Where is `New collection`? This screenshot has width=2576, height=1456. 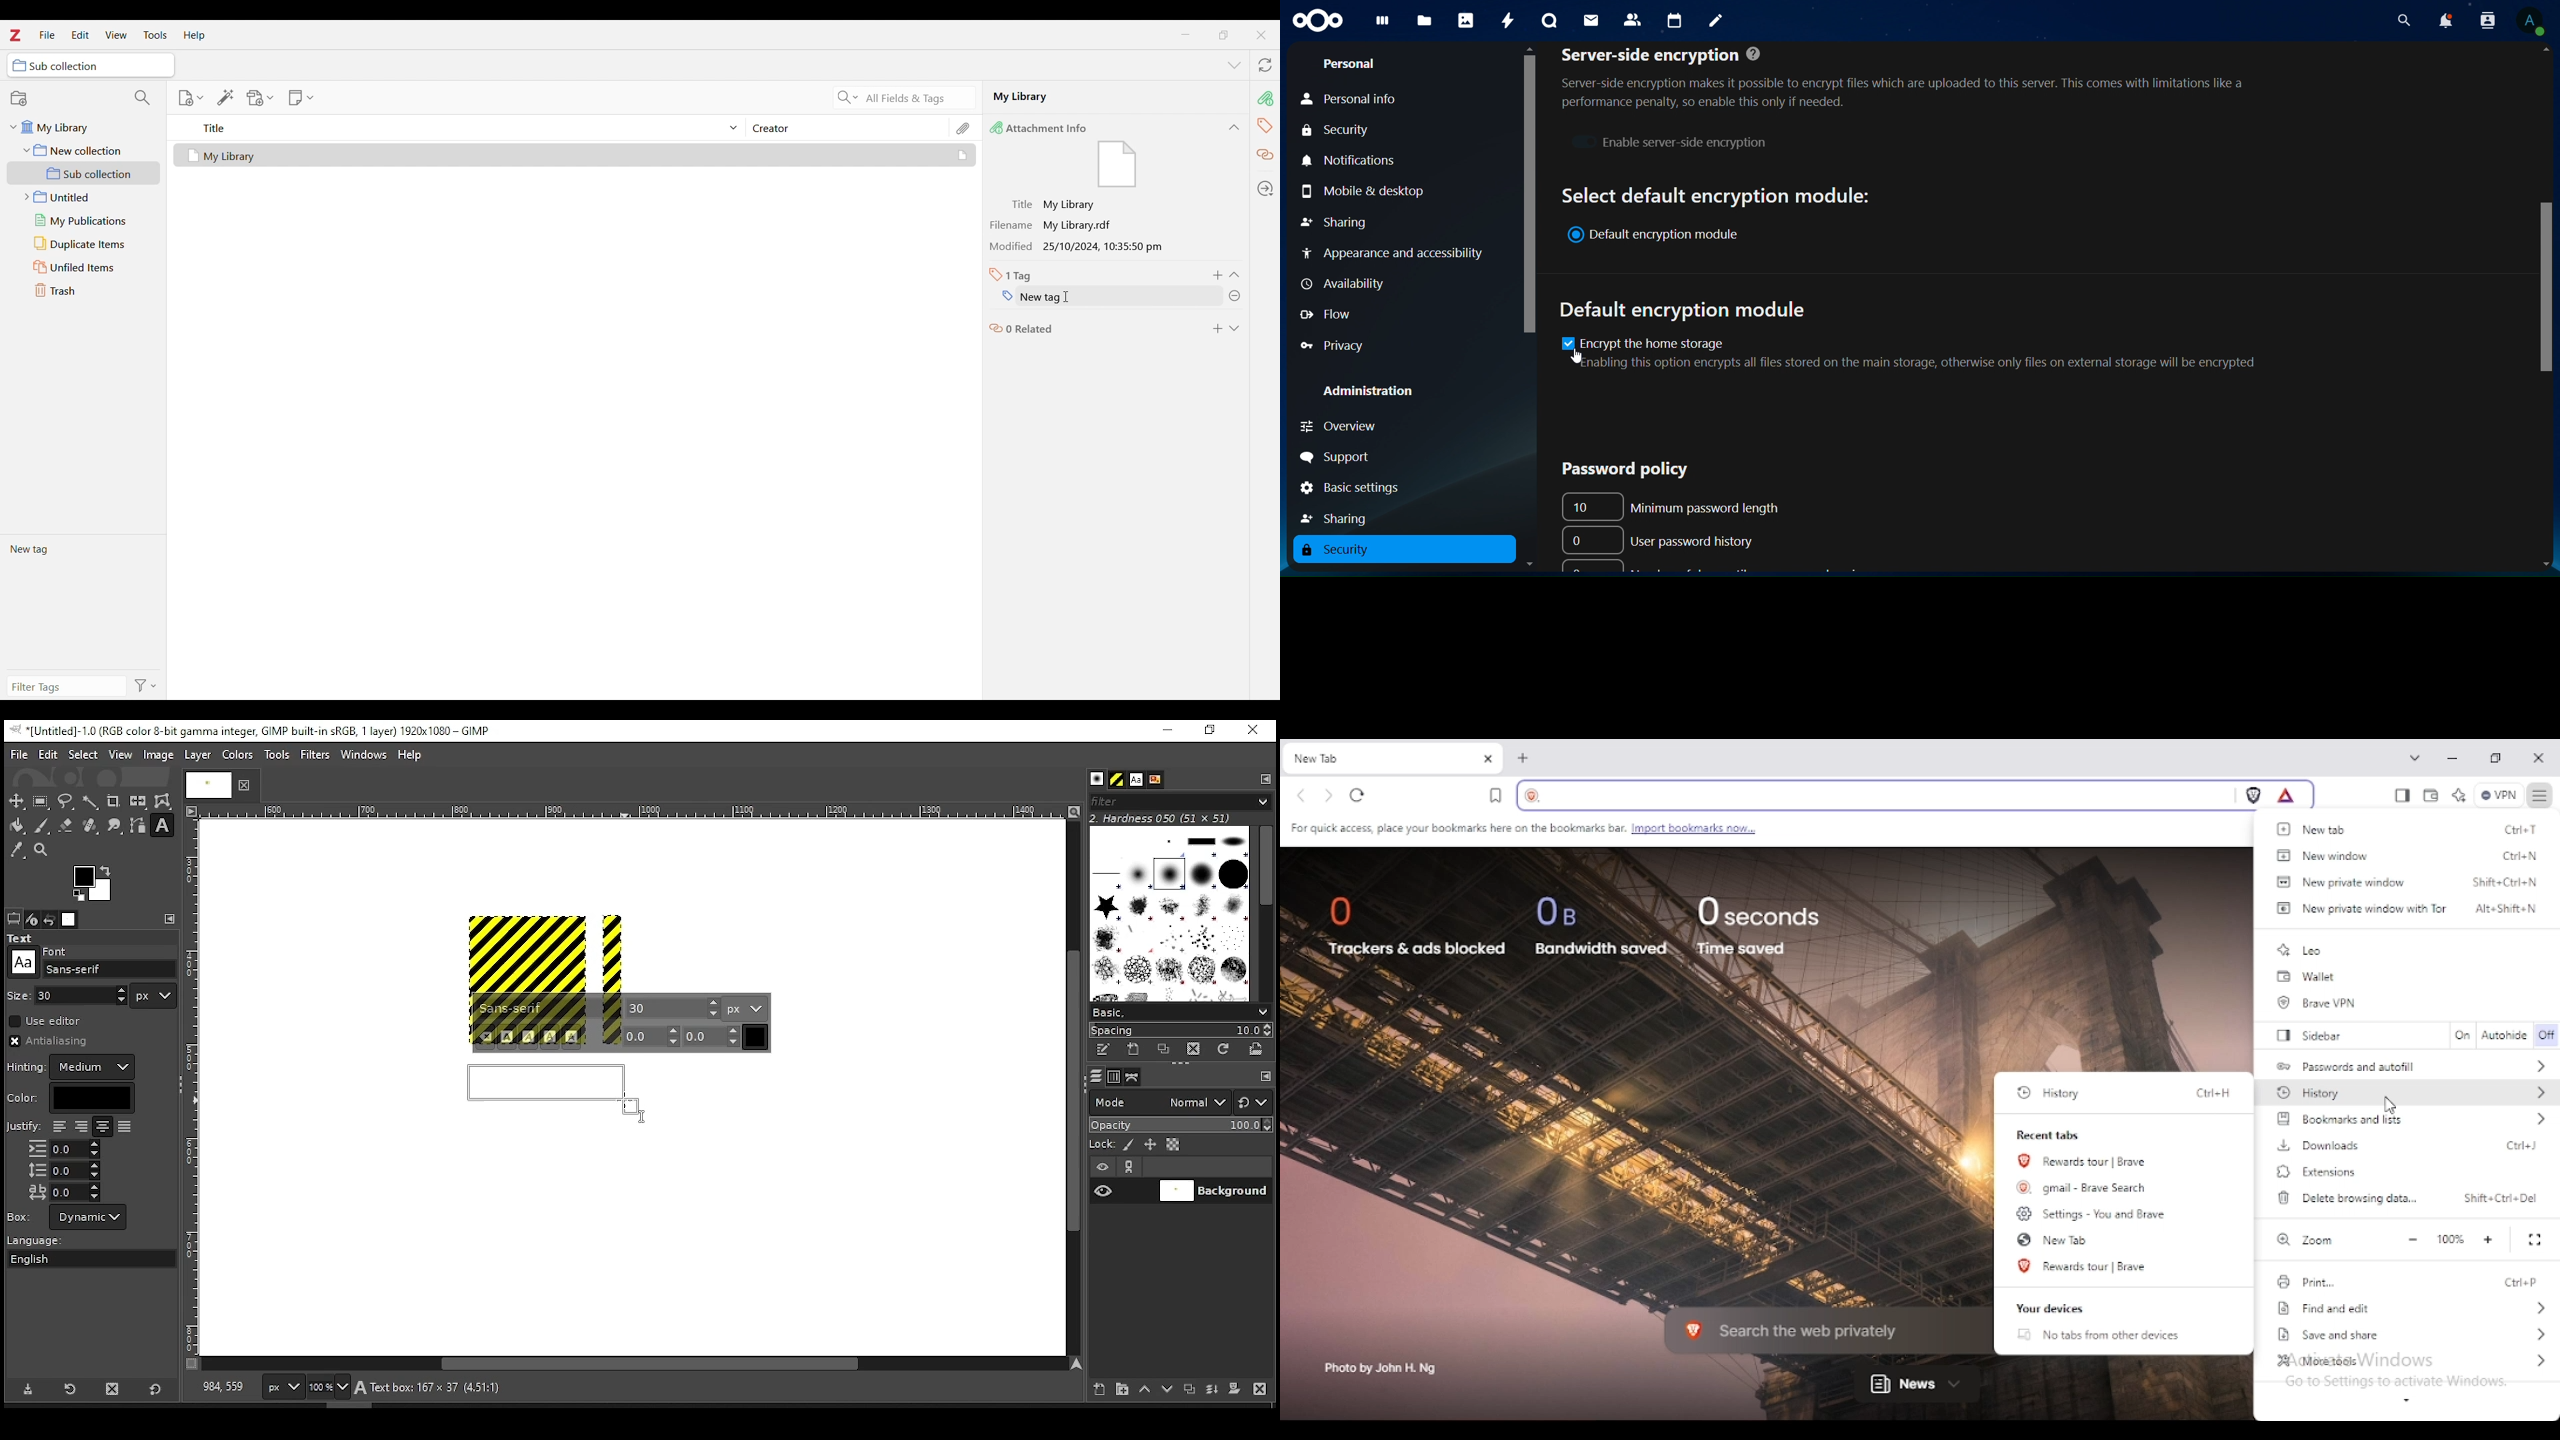 New collection is located at coordinates (19, 98).